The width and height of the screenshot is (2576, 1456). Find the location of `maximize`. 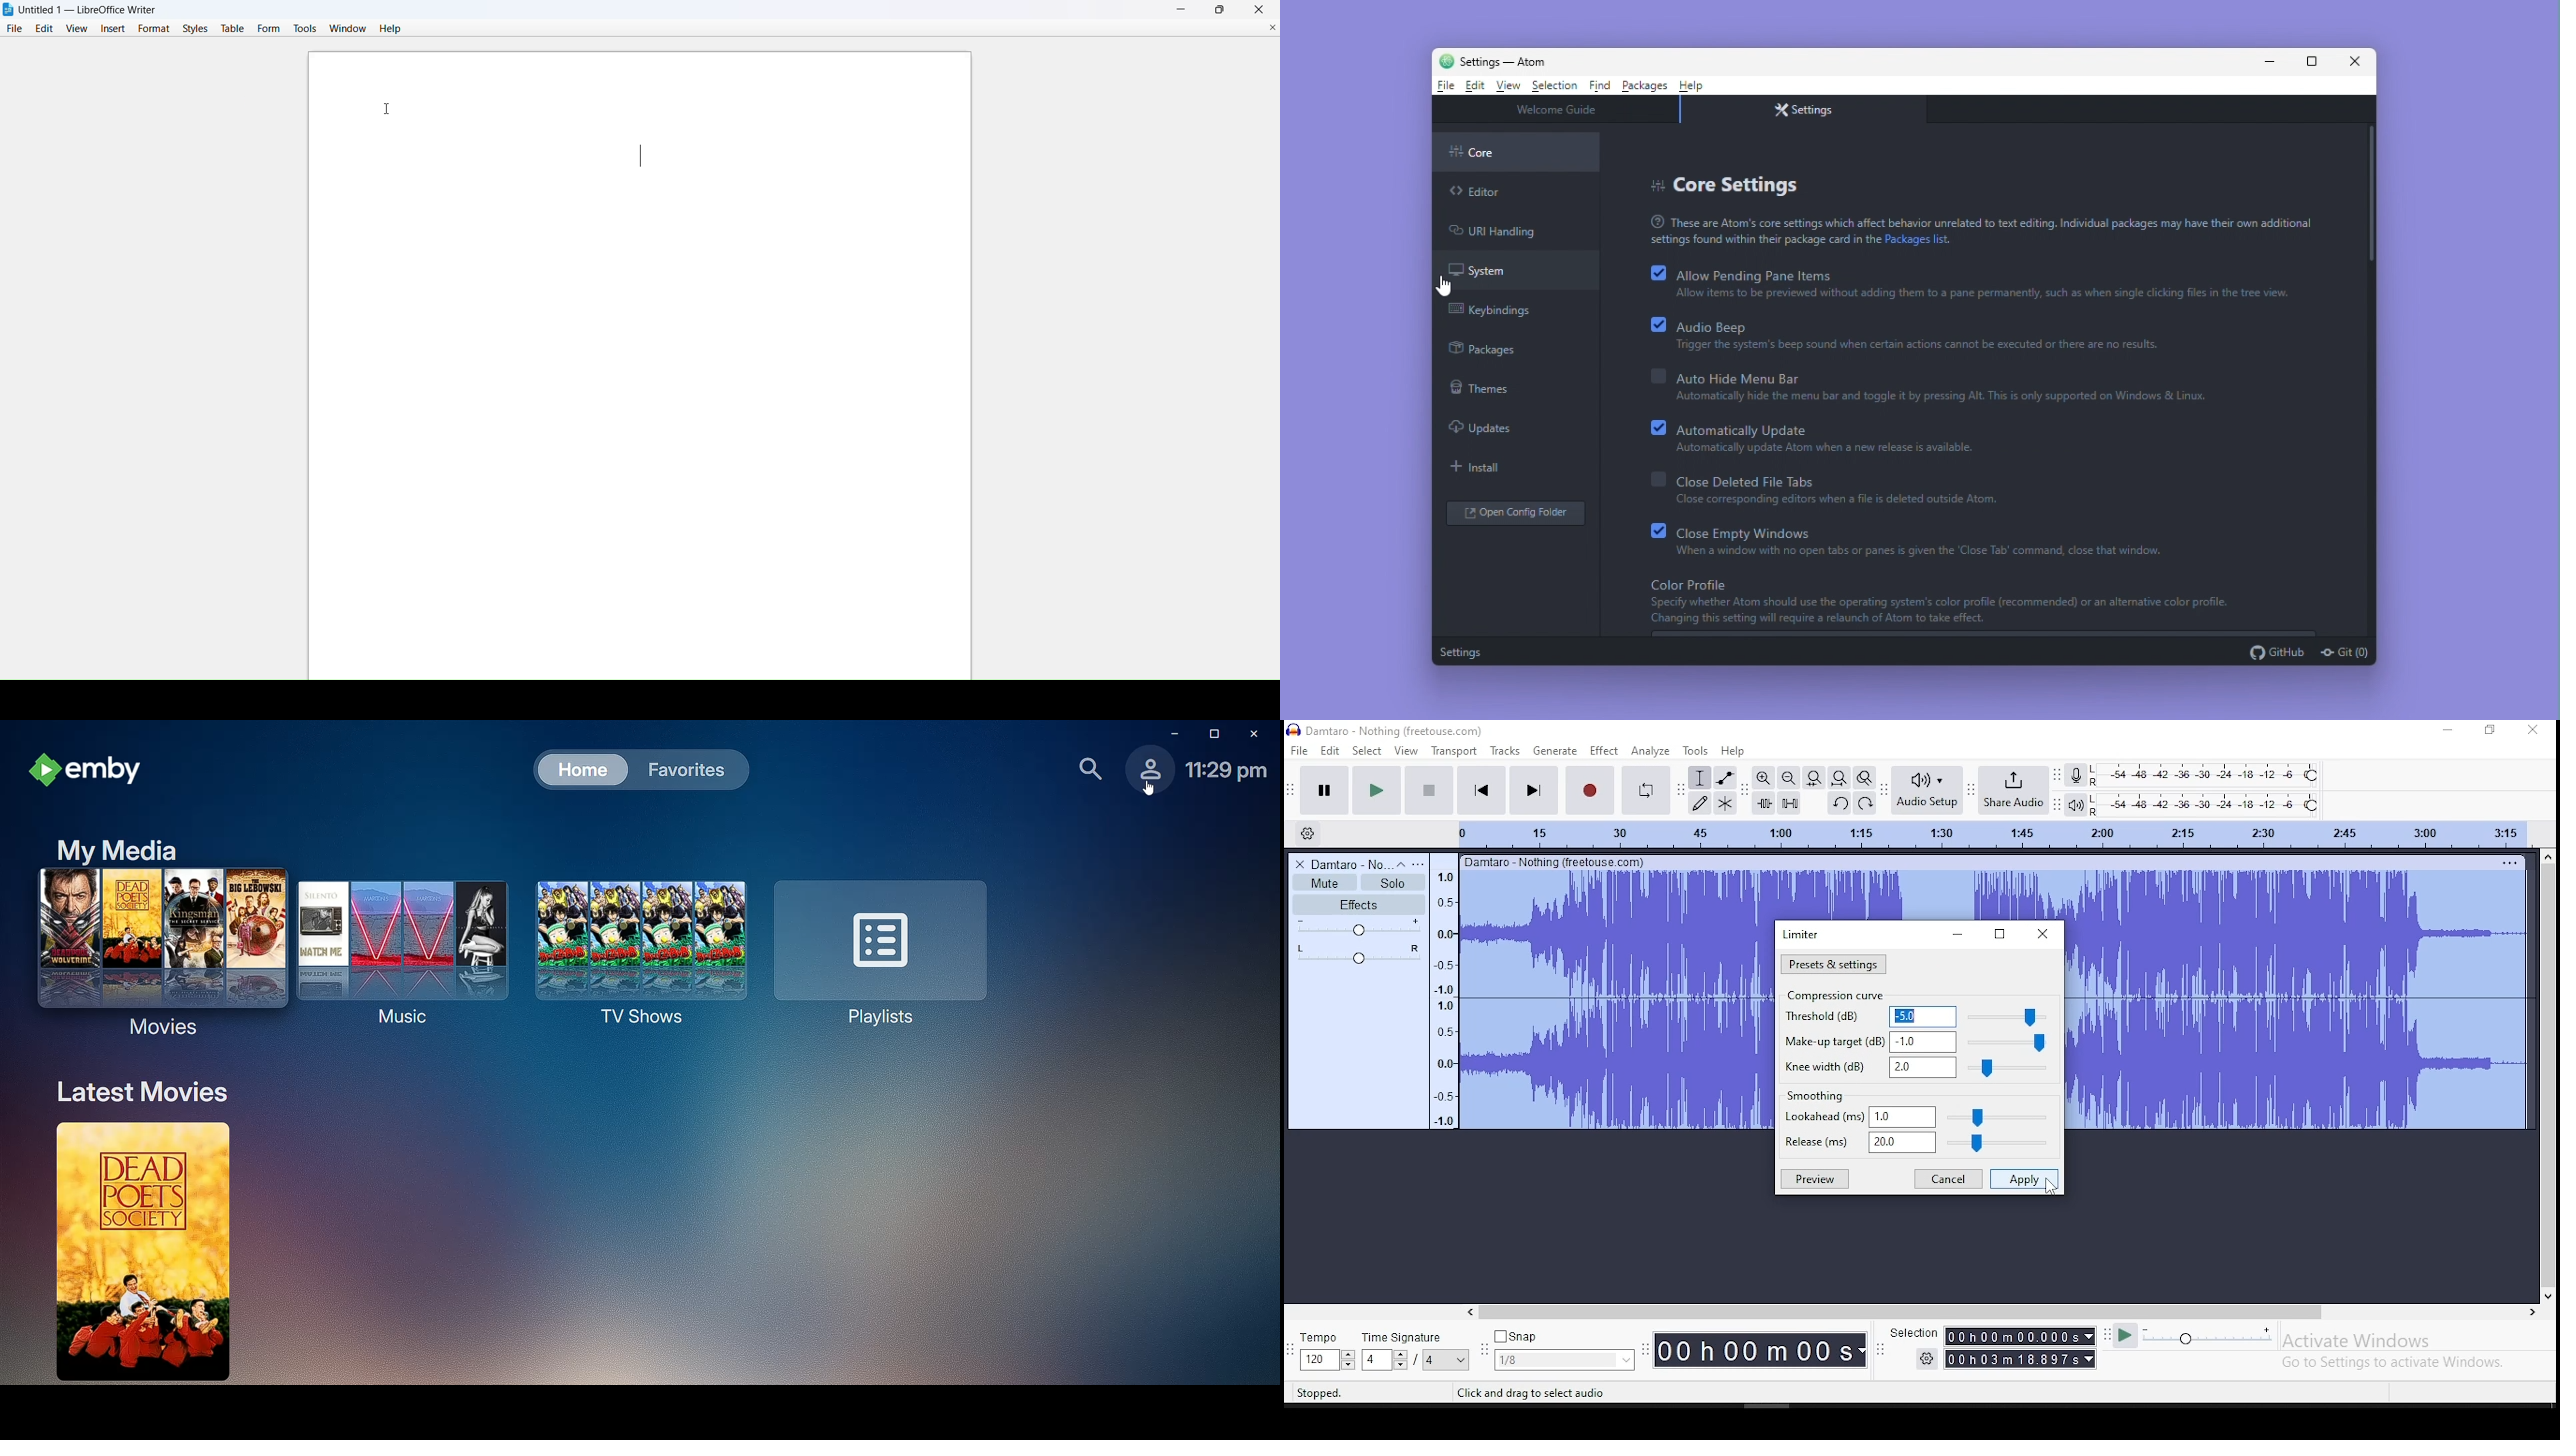

maximize is located at coordinates (1223, 8).